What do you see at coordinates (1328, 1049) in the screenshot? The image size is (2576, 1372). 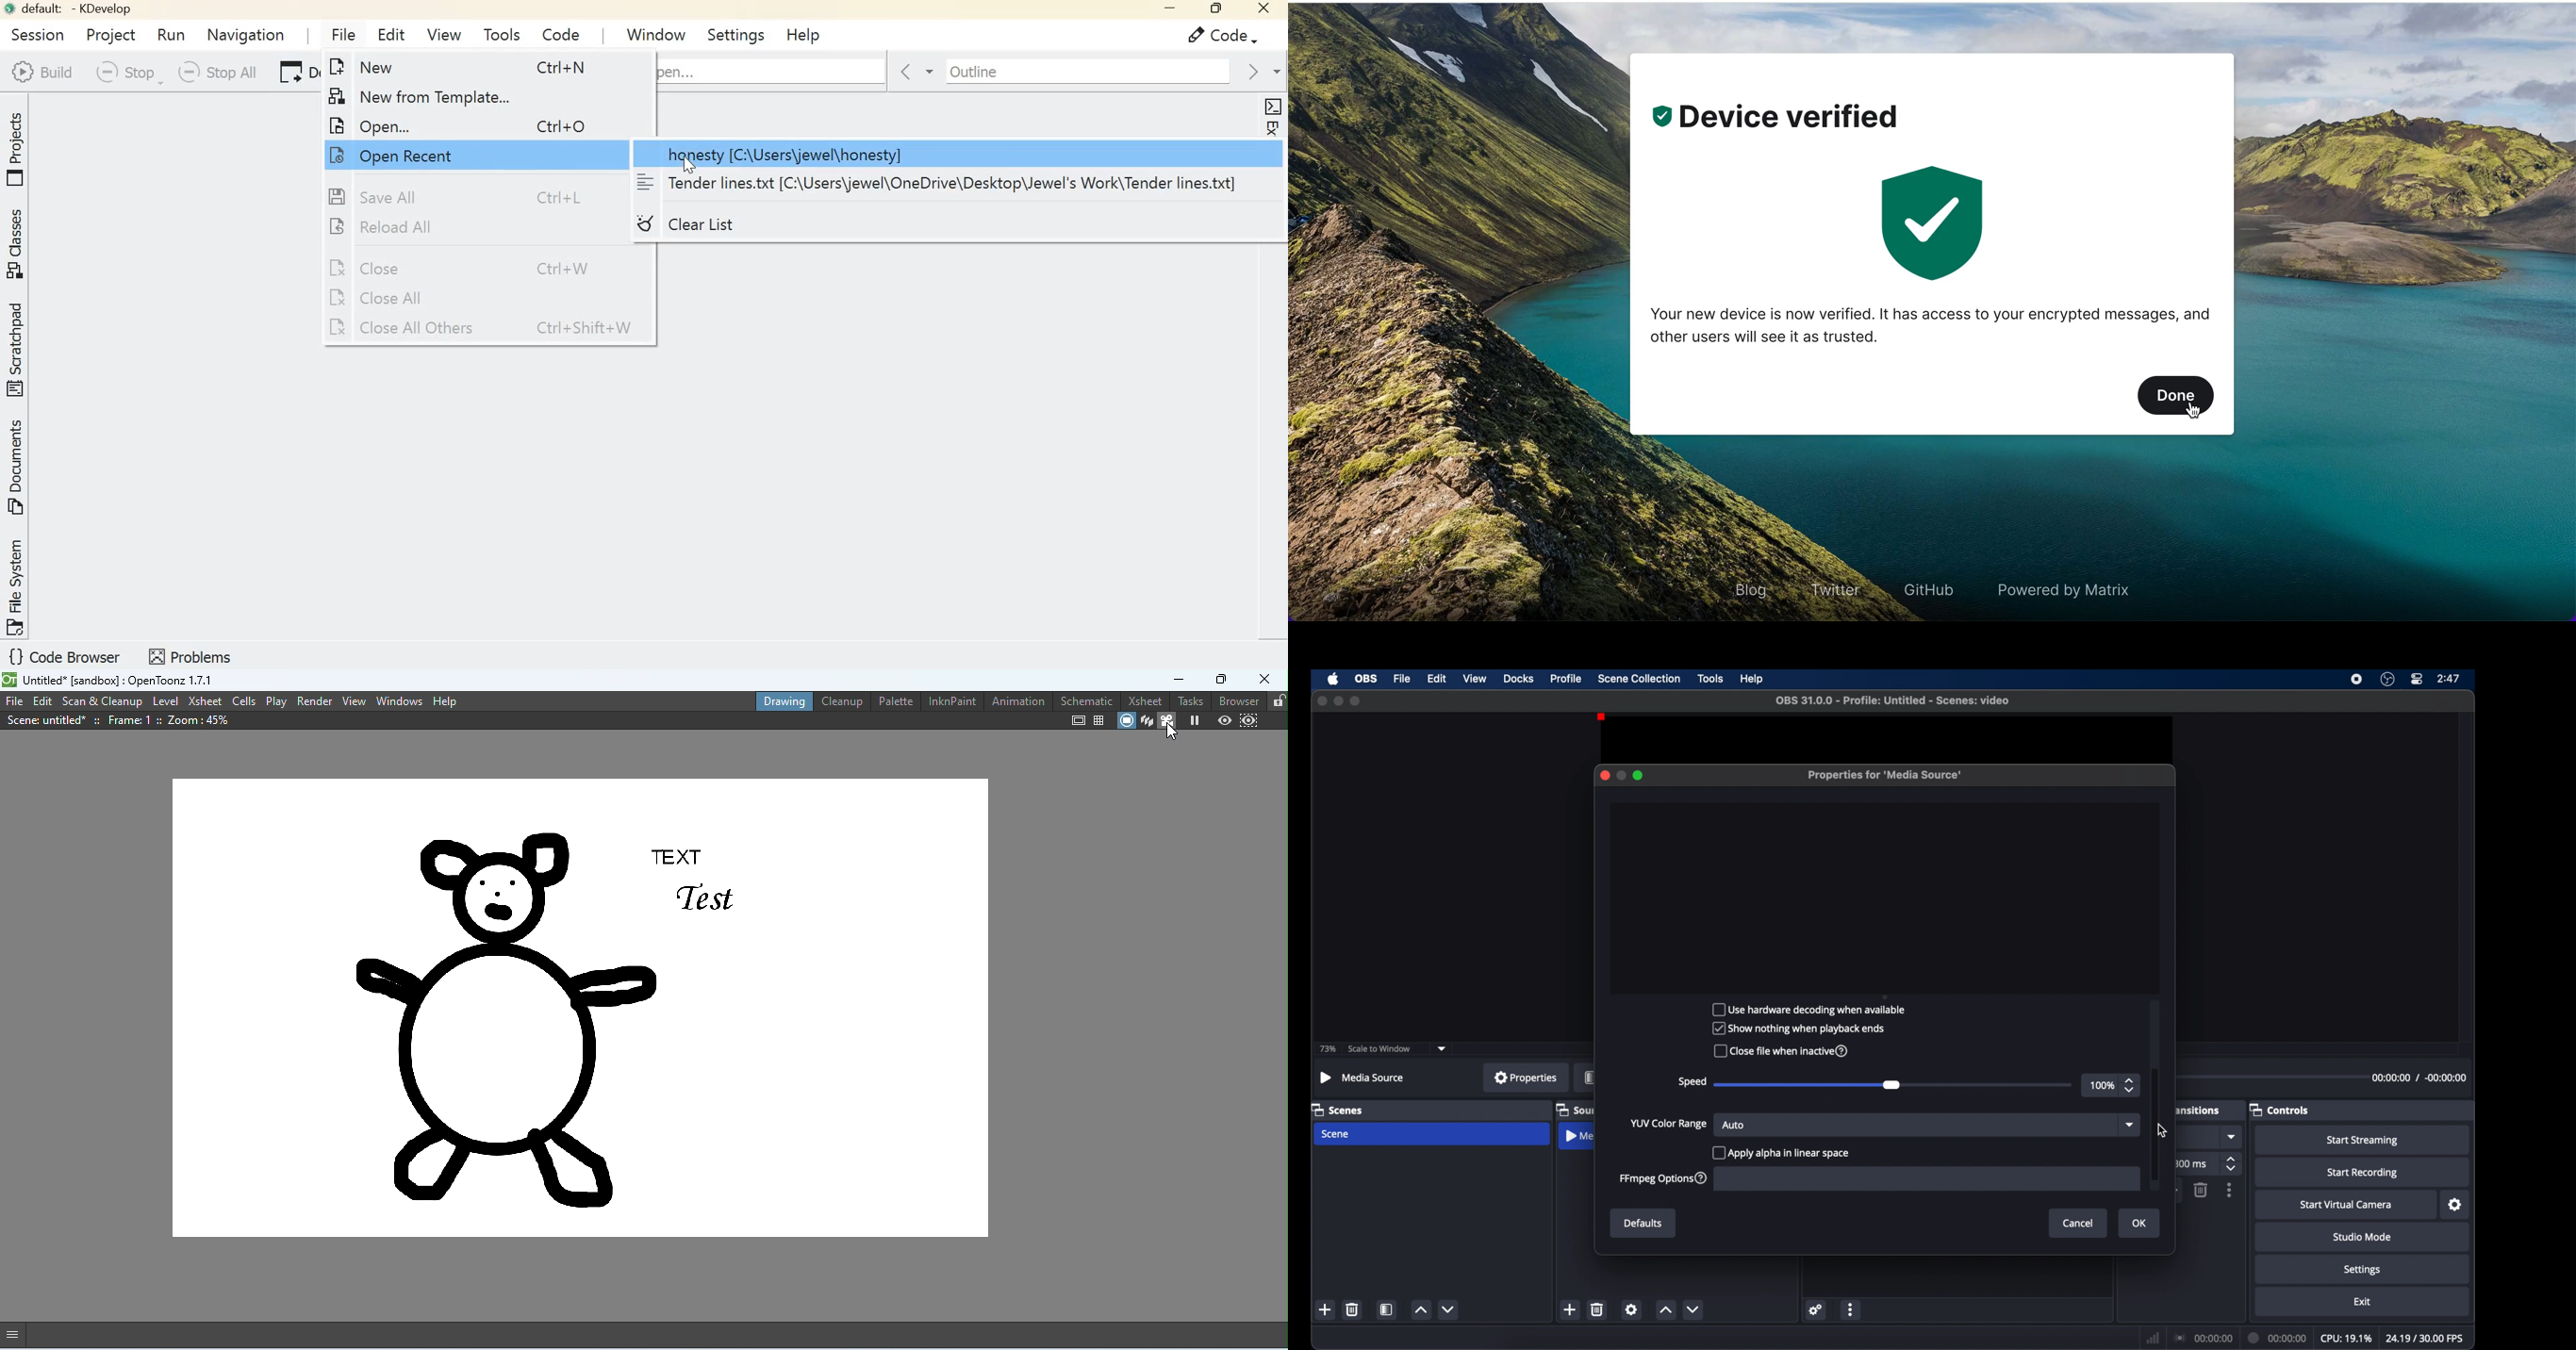 I see `73%` at bounding box center [1328, 1049].